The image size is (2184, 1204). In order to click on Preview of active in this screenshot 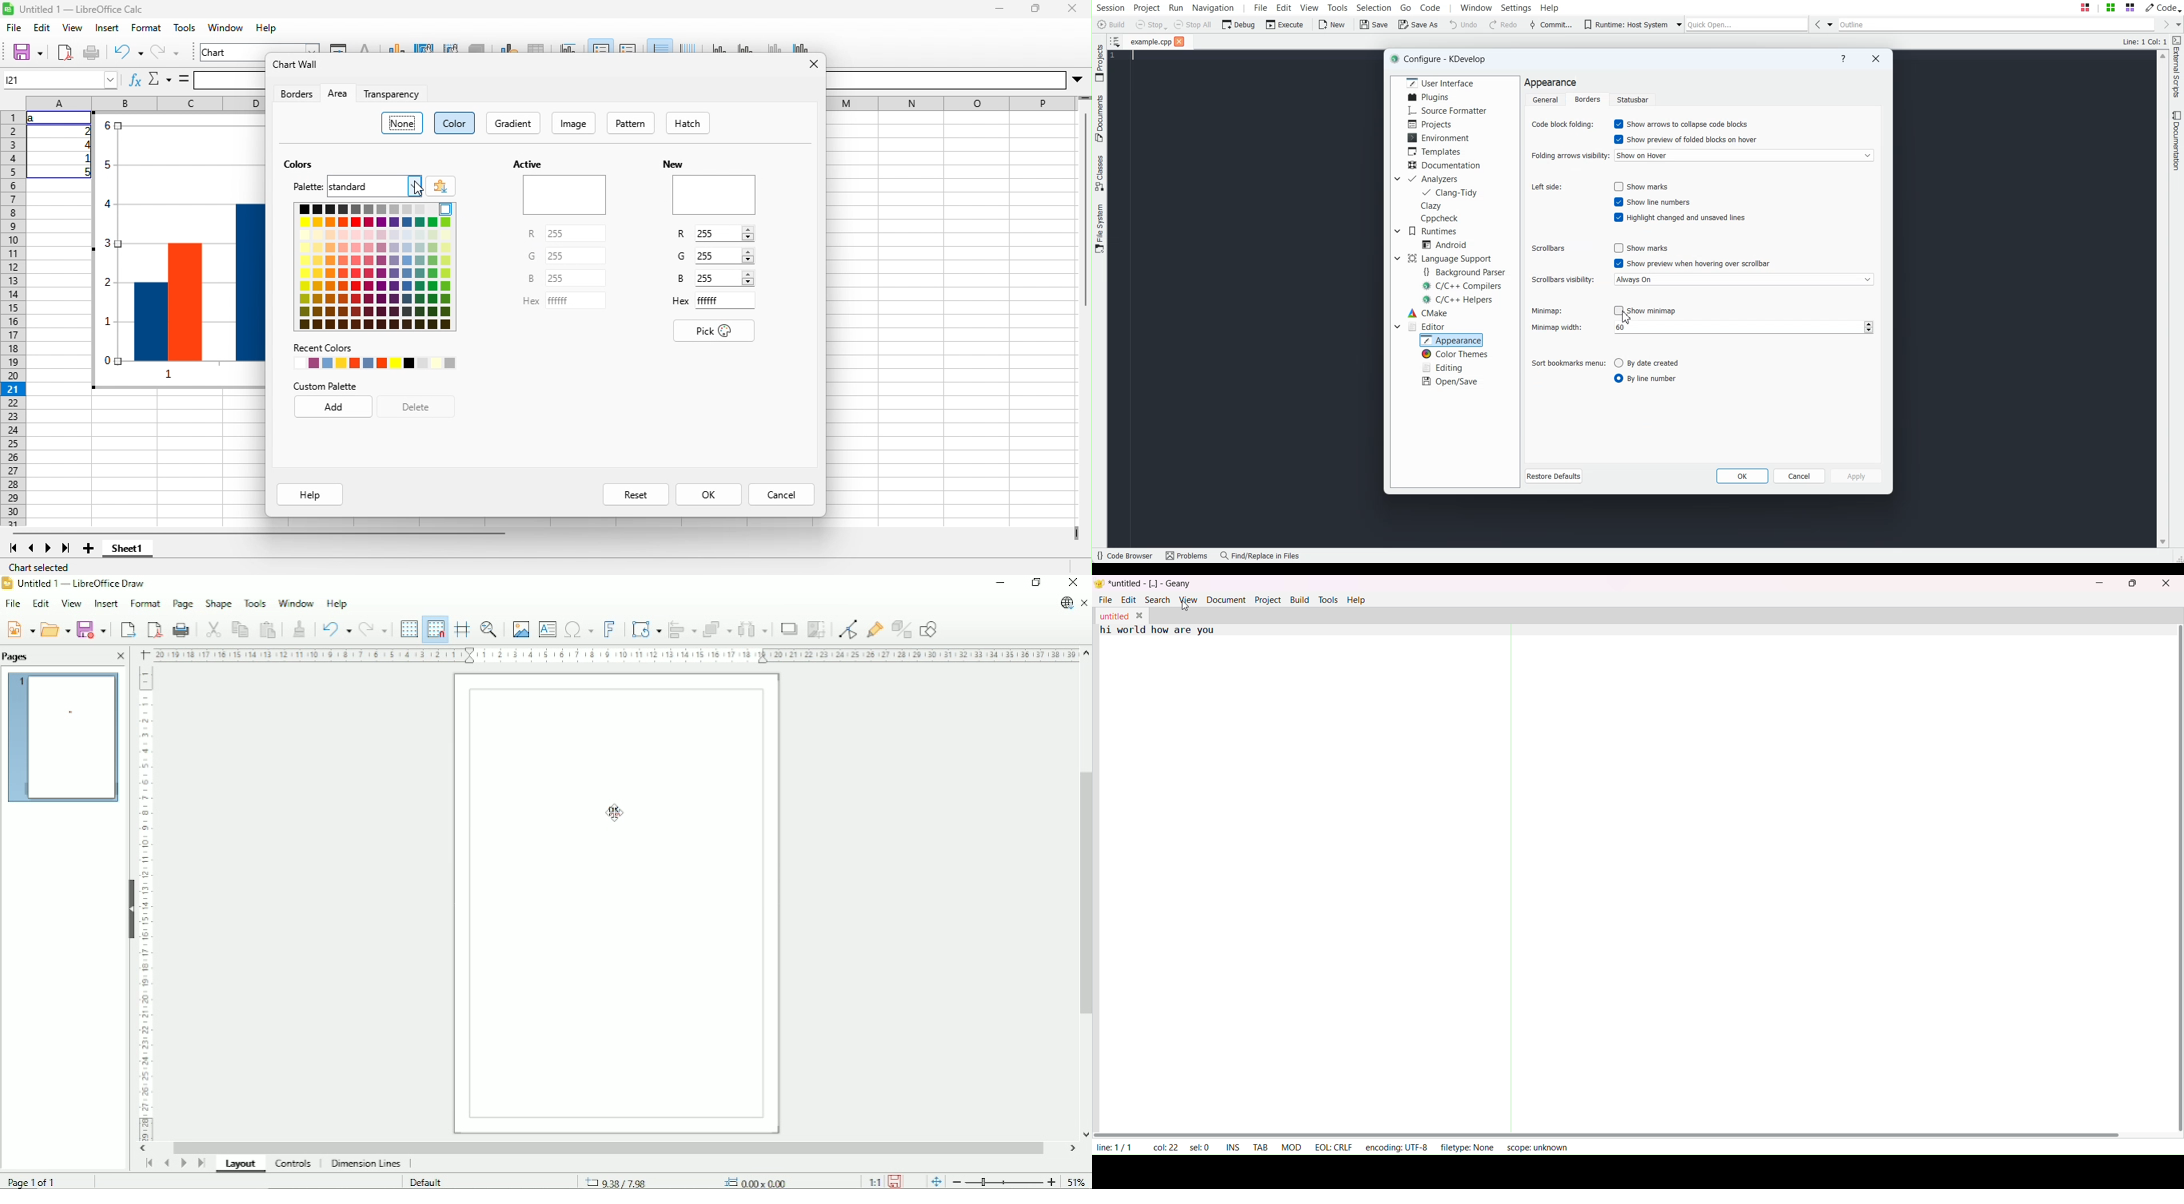, I will do `click(564, 195)`.